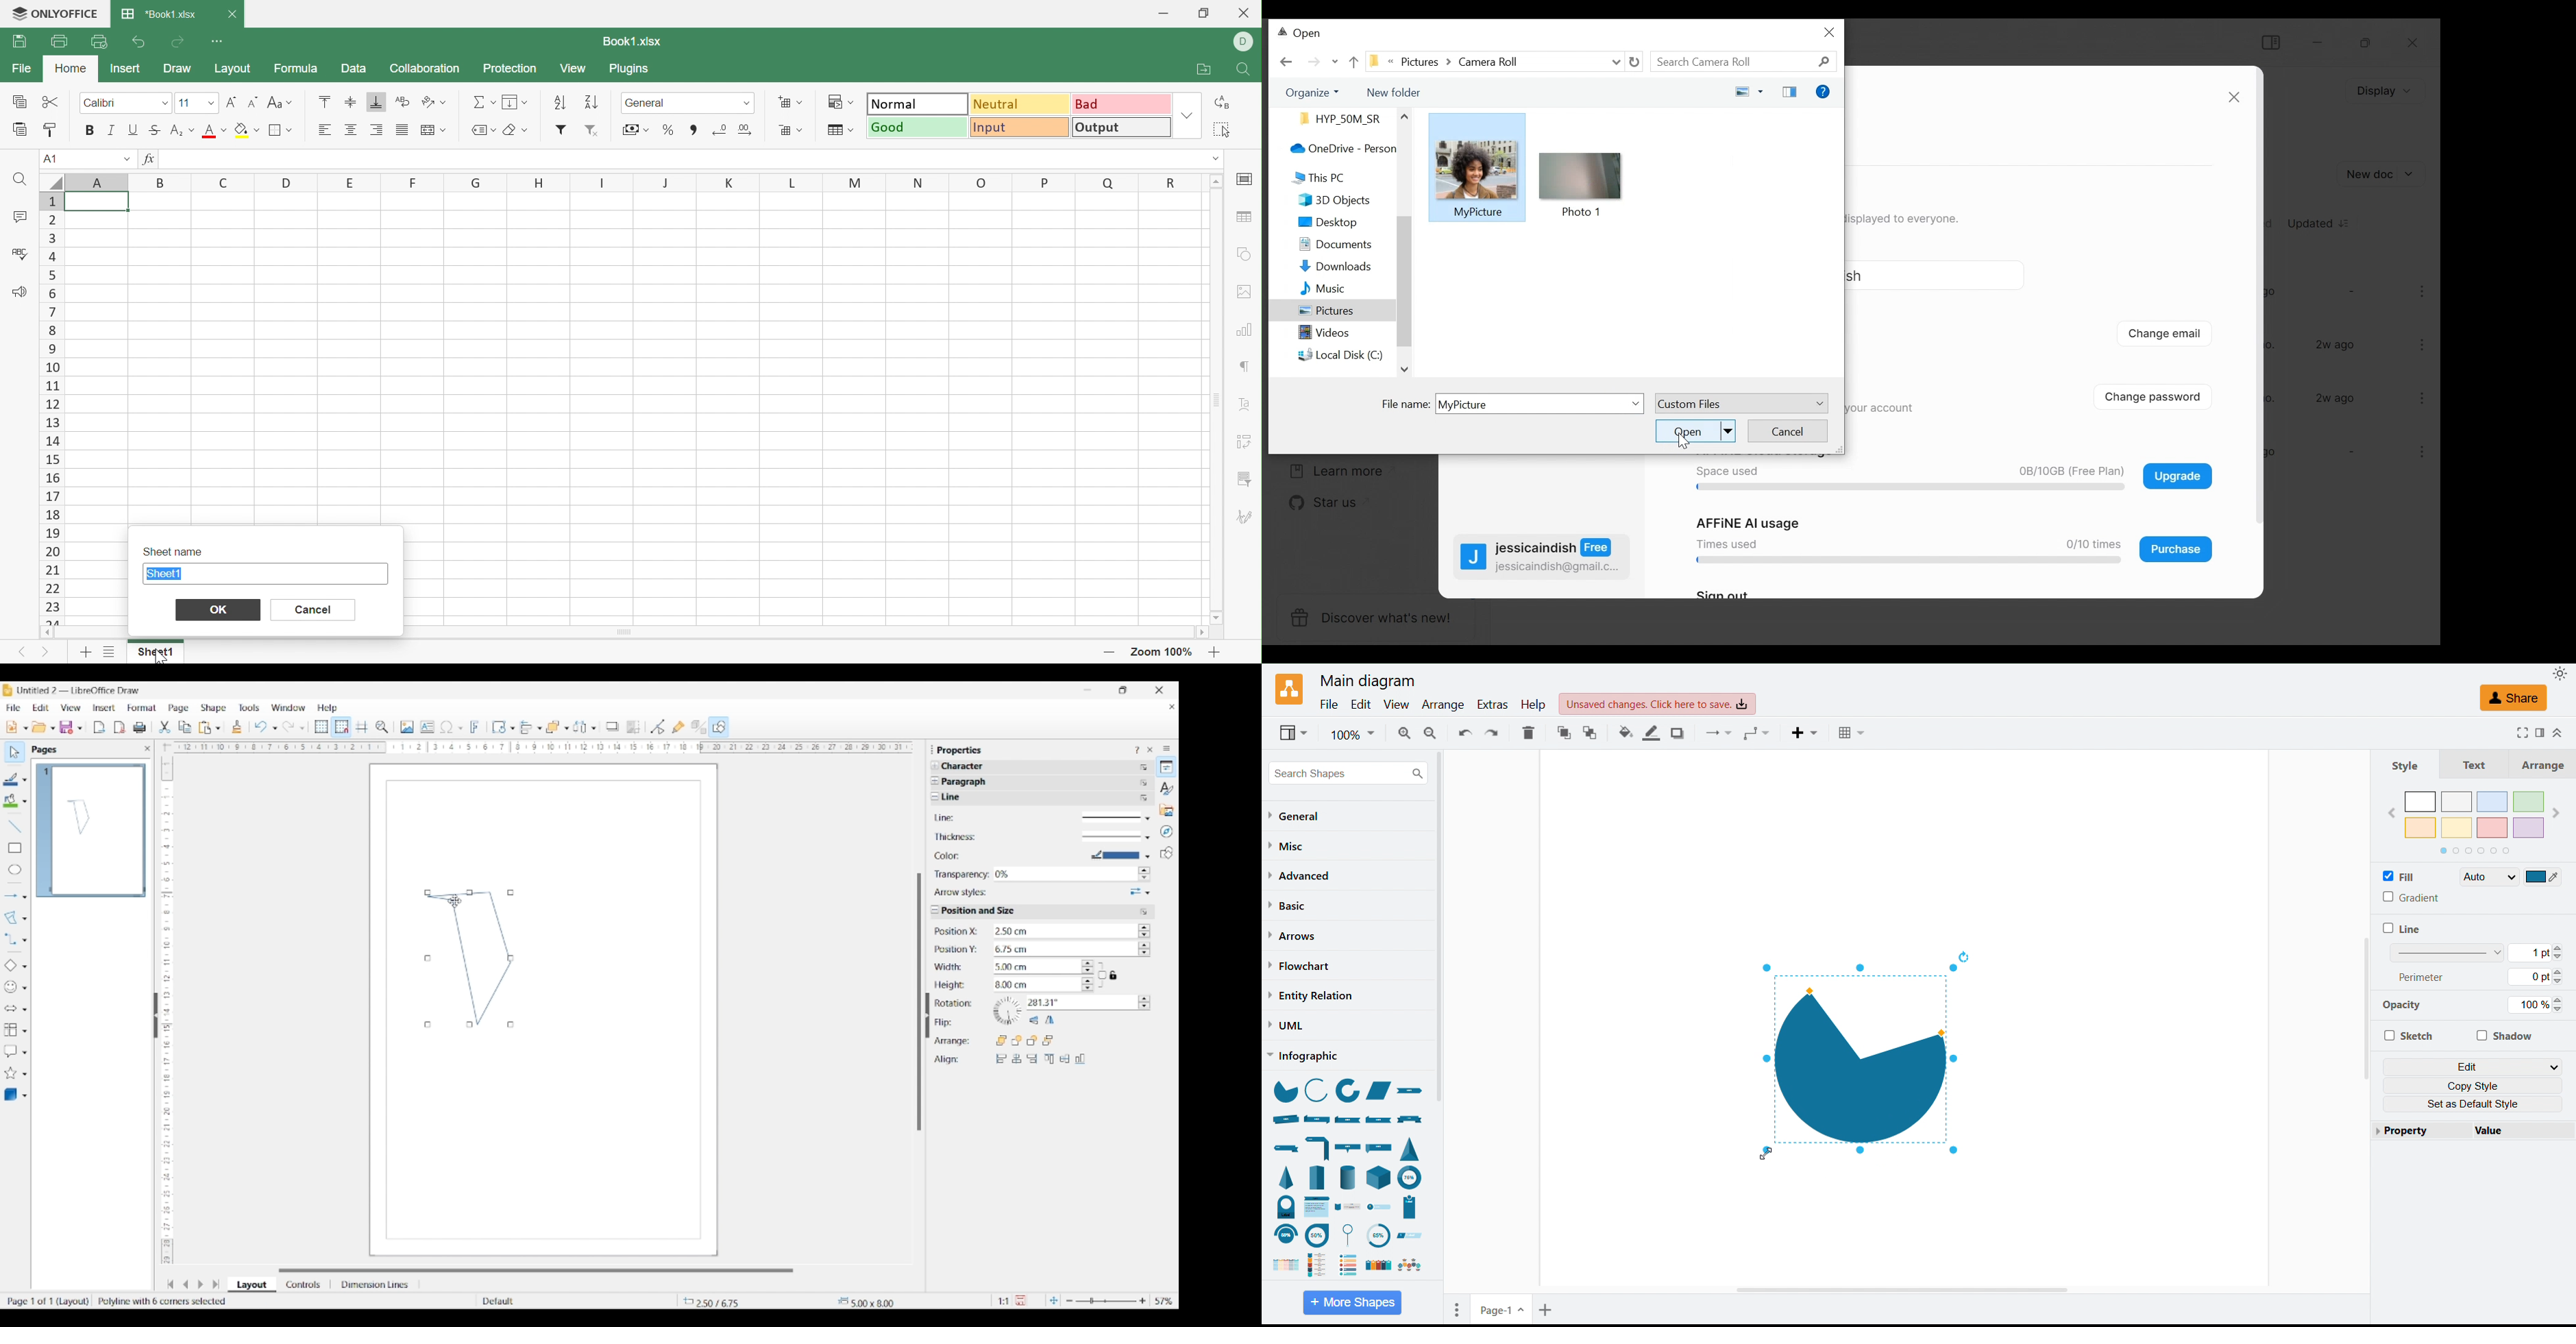 The height and width of the screenshot is (1344, 2576). Describe the element at coordinates (25, 1075) in the screenshot. I see `Star and banner options` at that location.